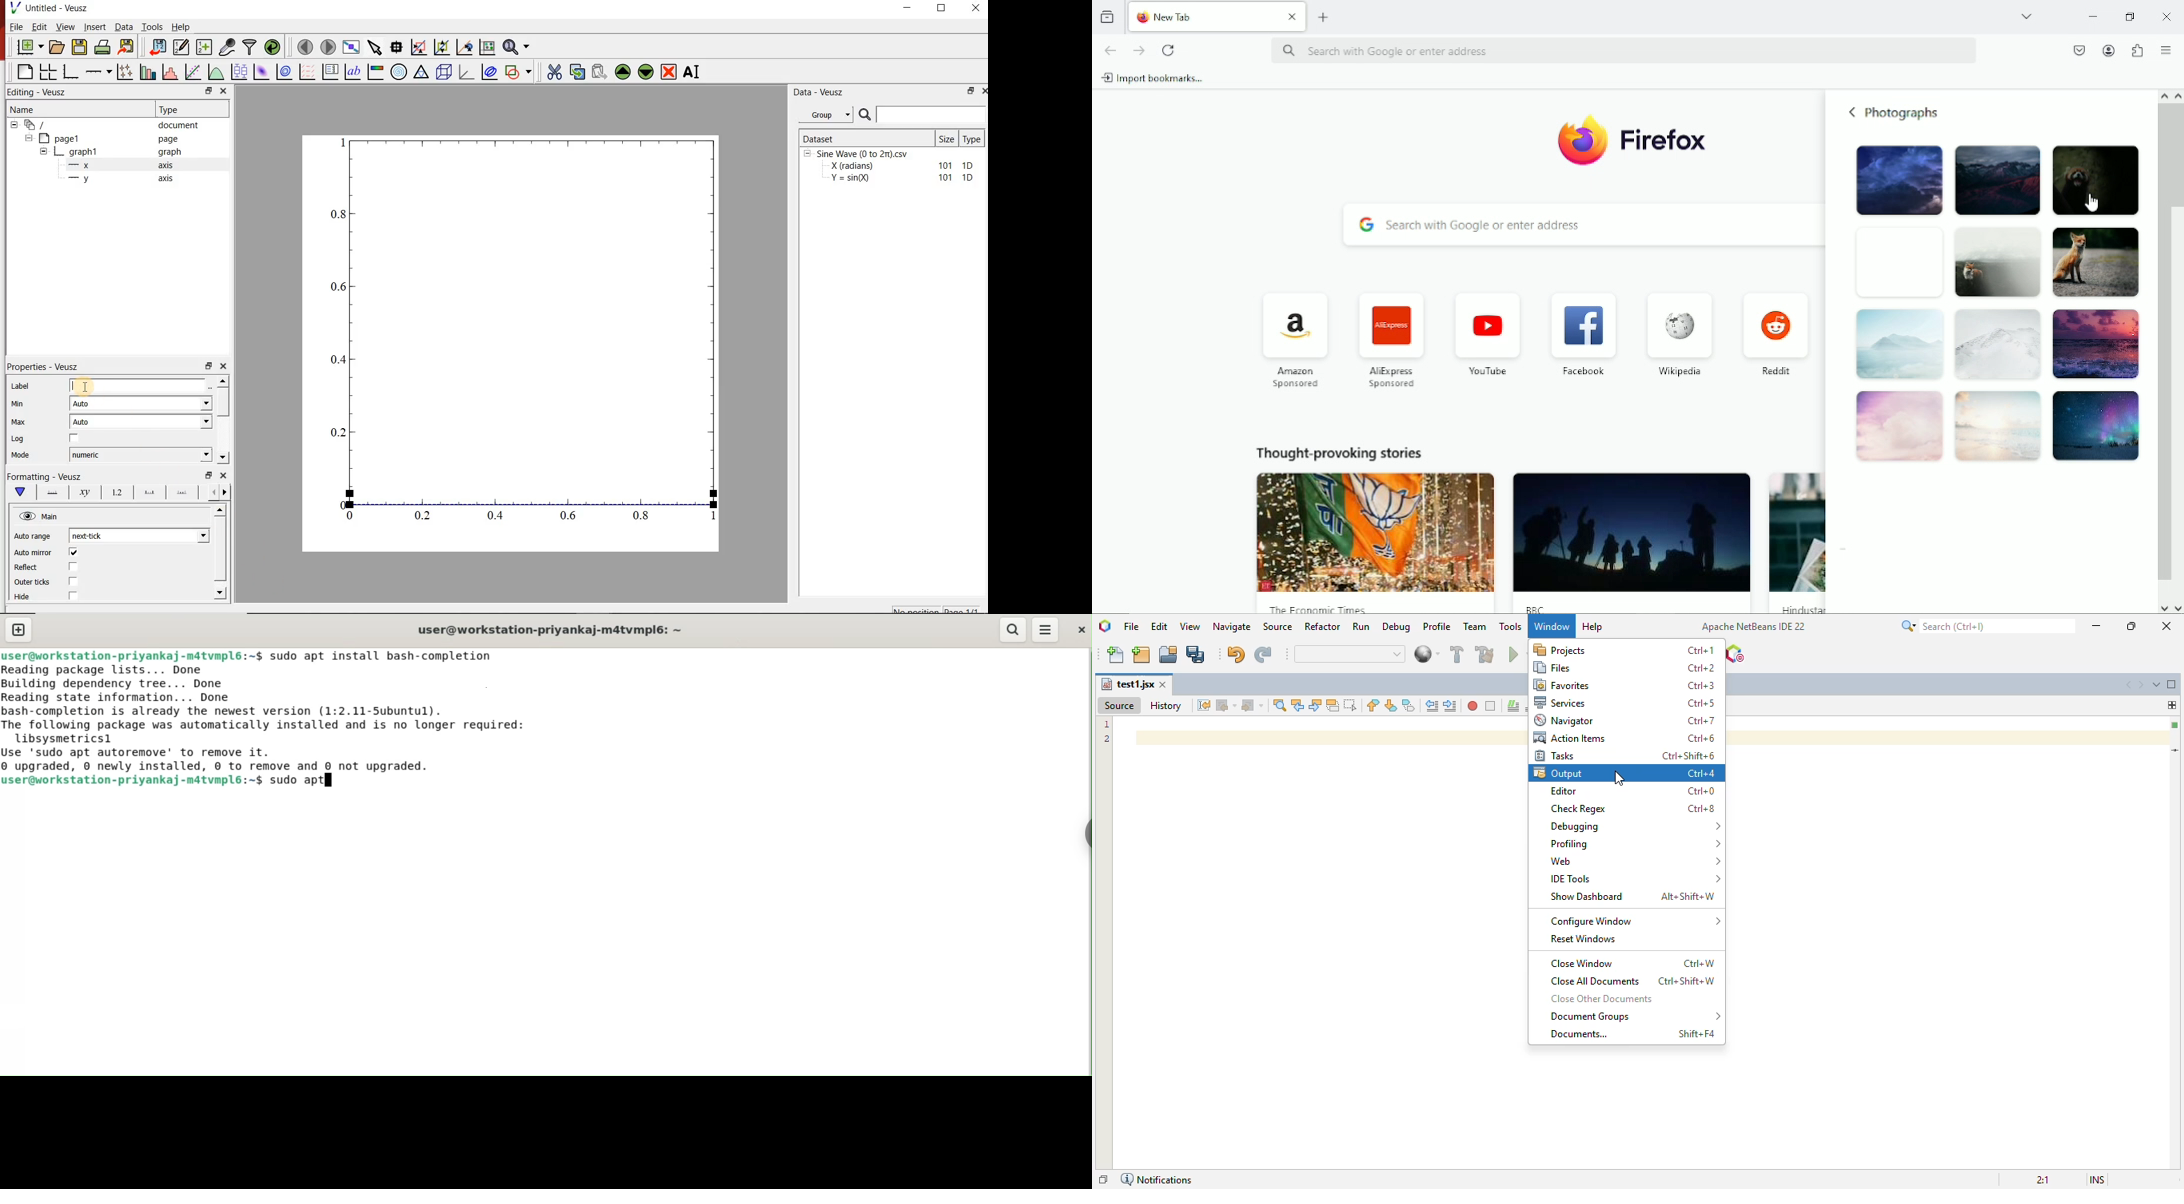 This screenshot has height=1204, width=2184. What do you see at coordinates (2137, 49) in the screenshot?
I see `Extensions` at bounding box center [2137, 49].